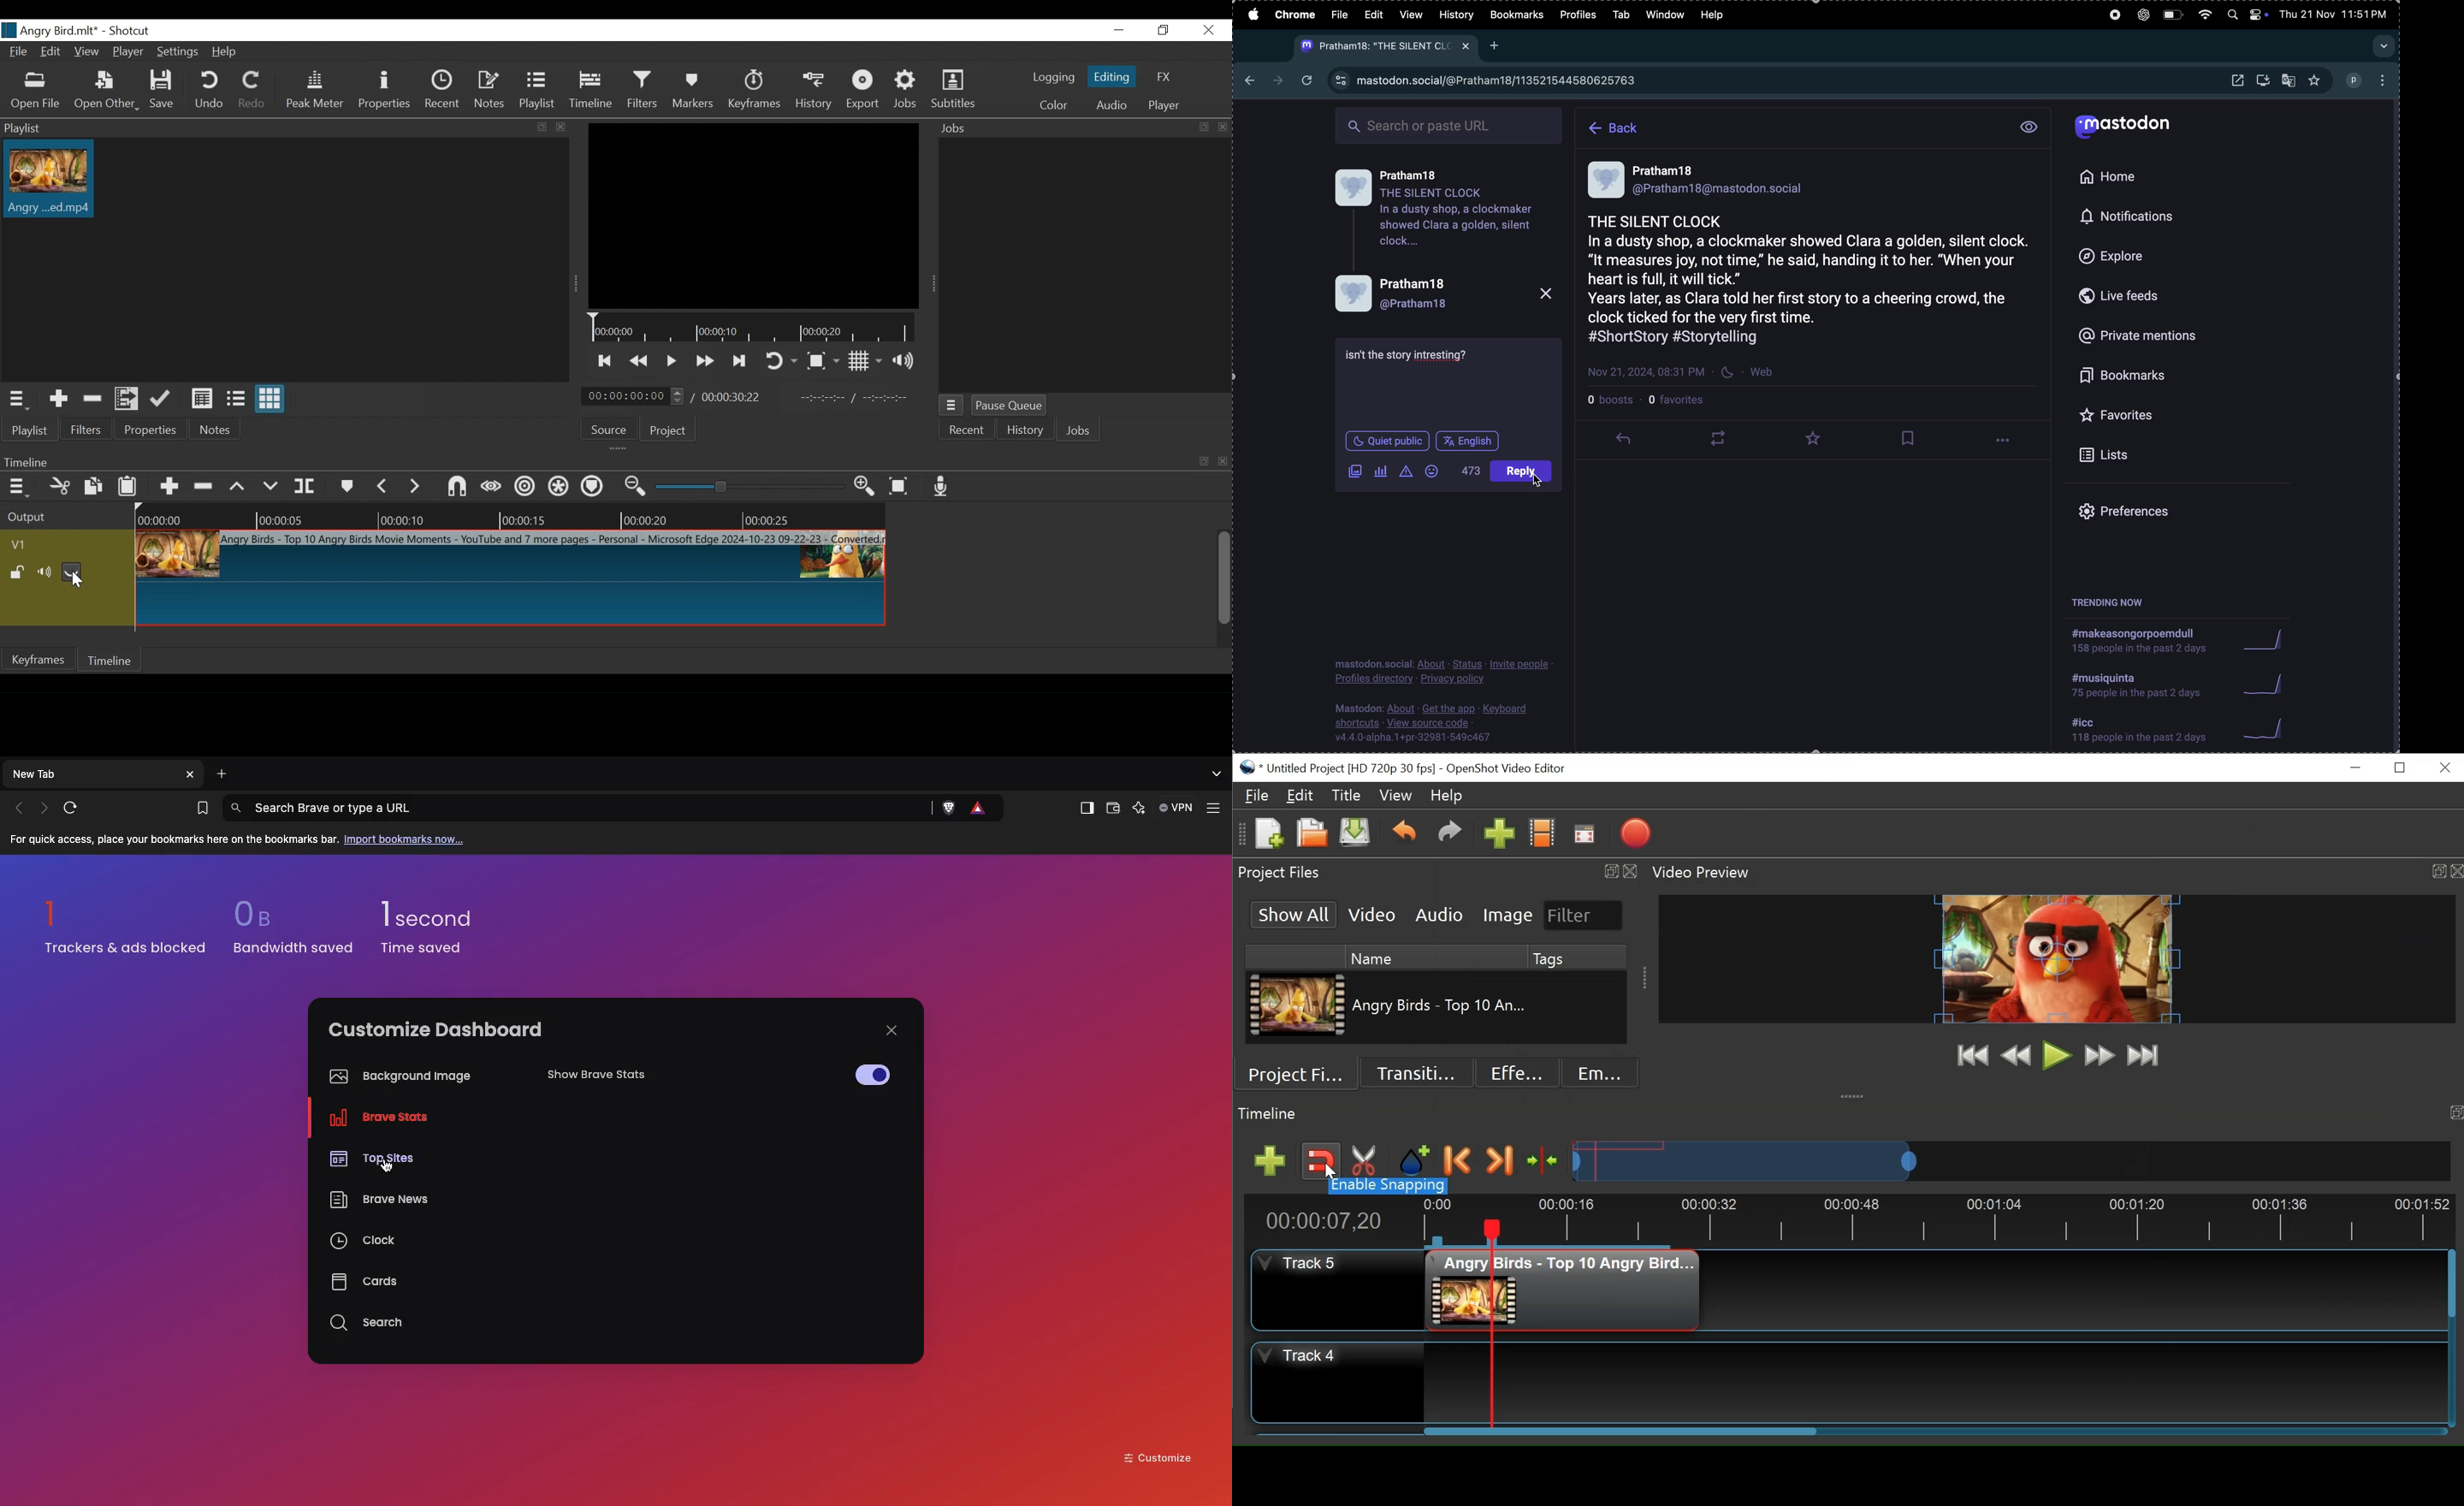  What do you see at coordinates (2029, 127) in the screenshot?
I see `view` at bounding box center [2029, 127].